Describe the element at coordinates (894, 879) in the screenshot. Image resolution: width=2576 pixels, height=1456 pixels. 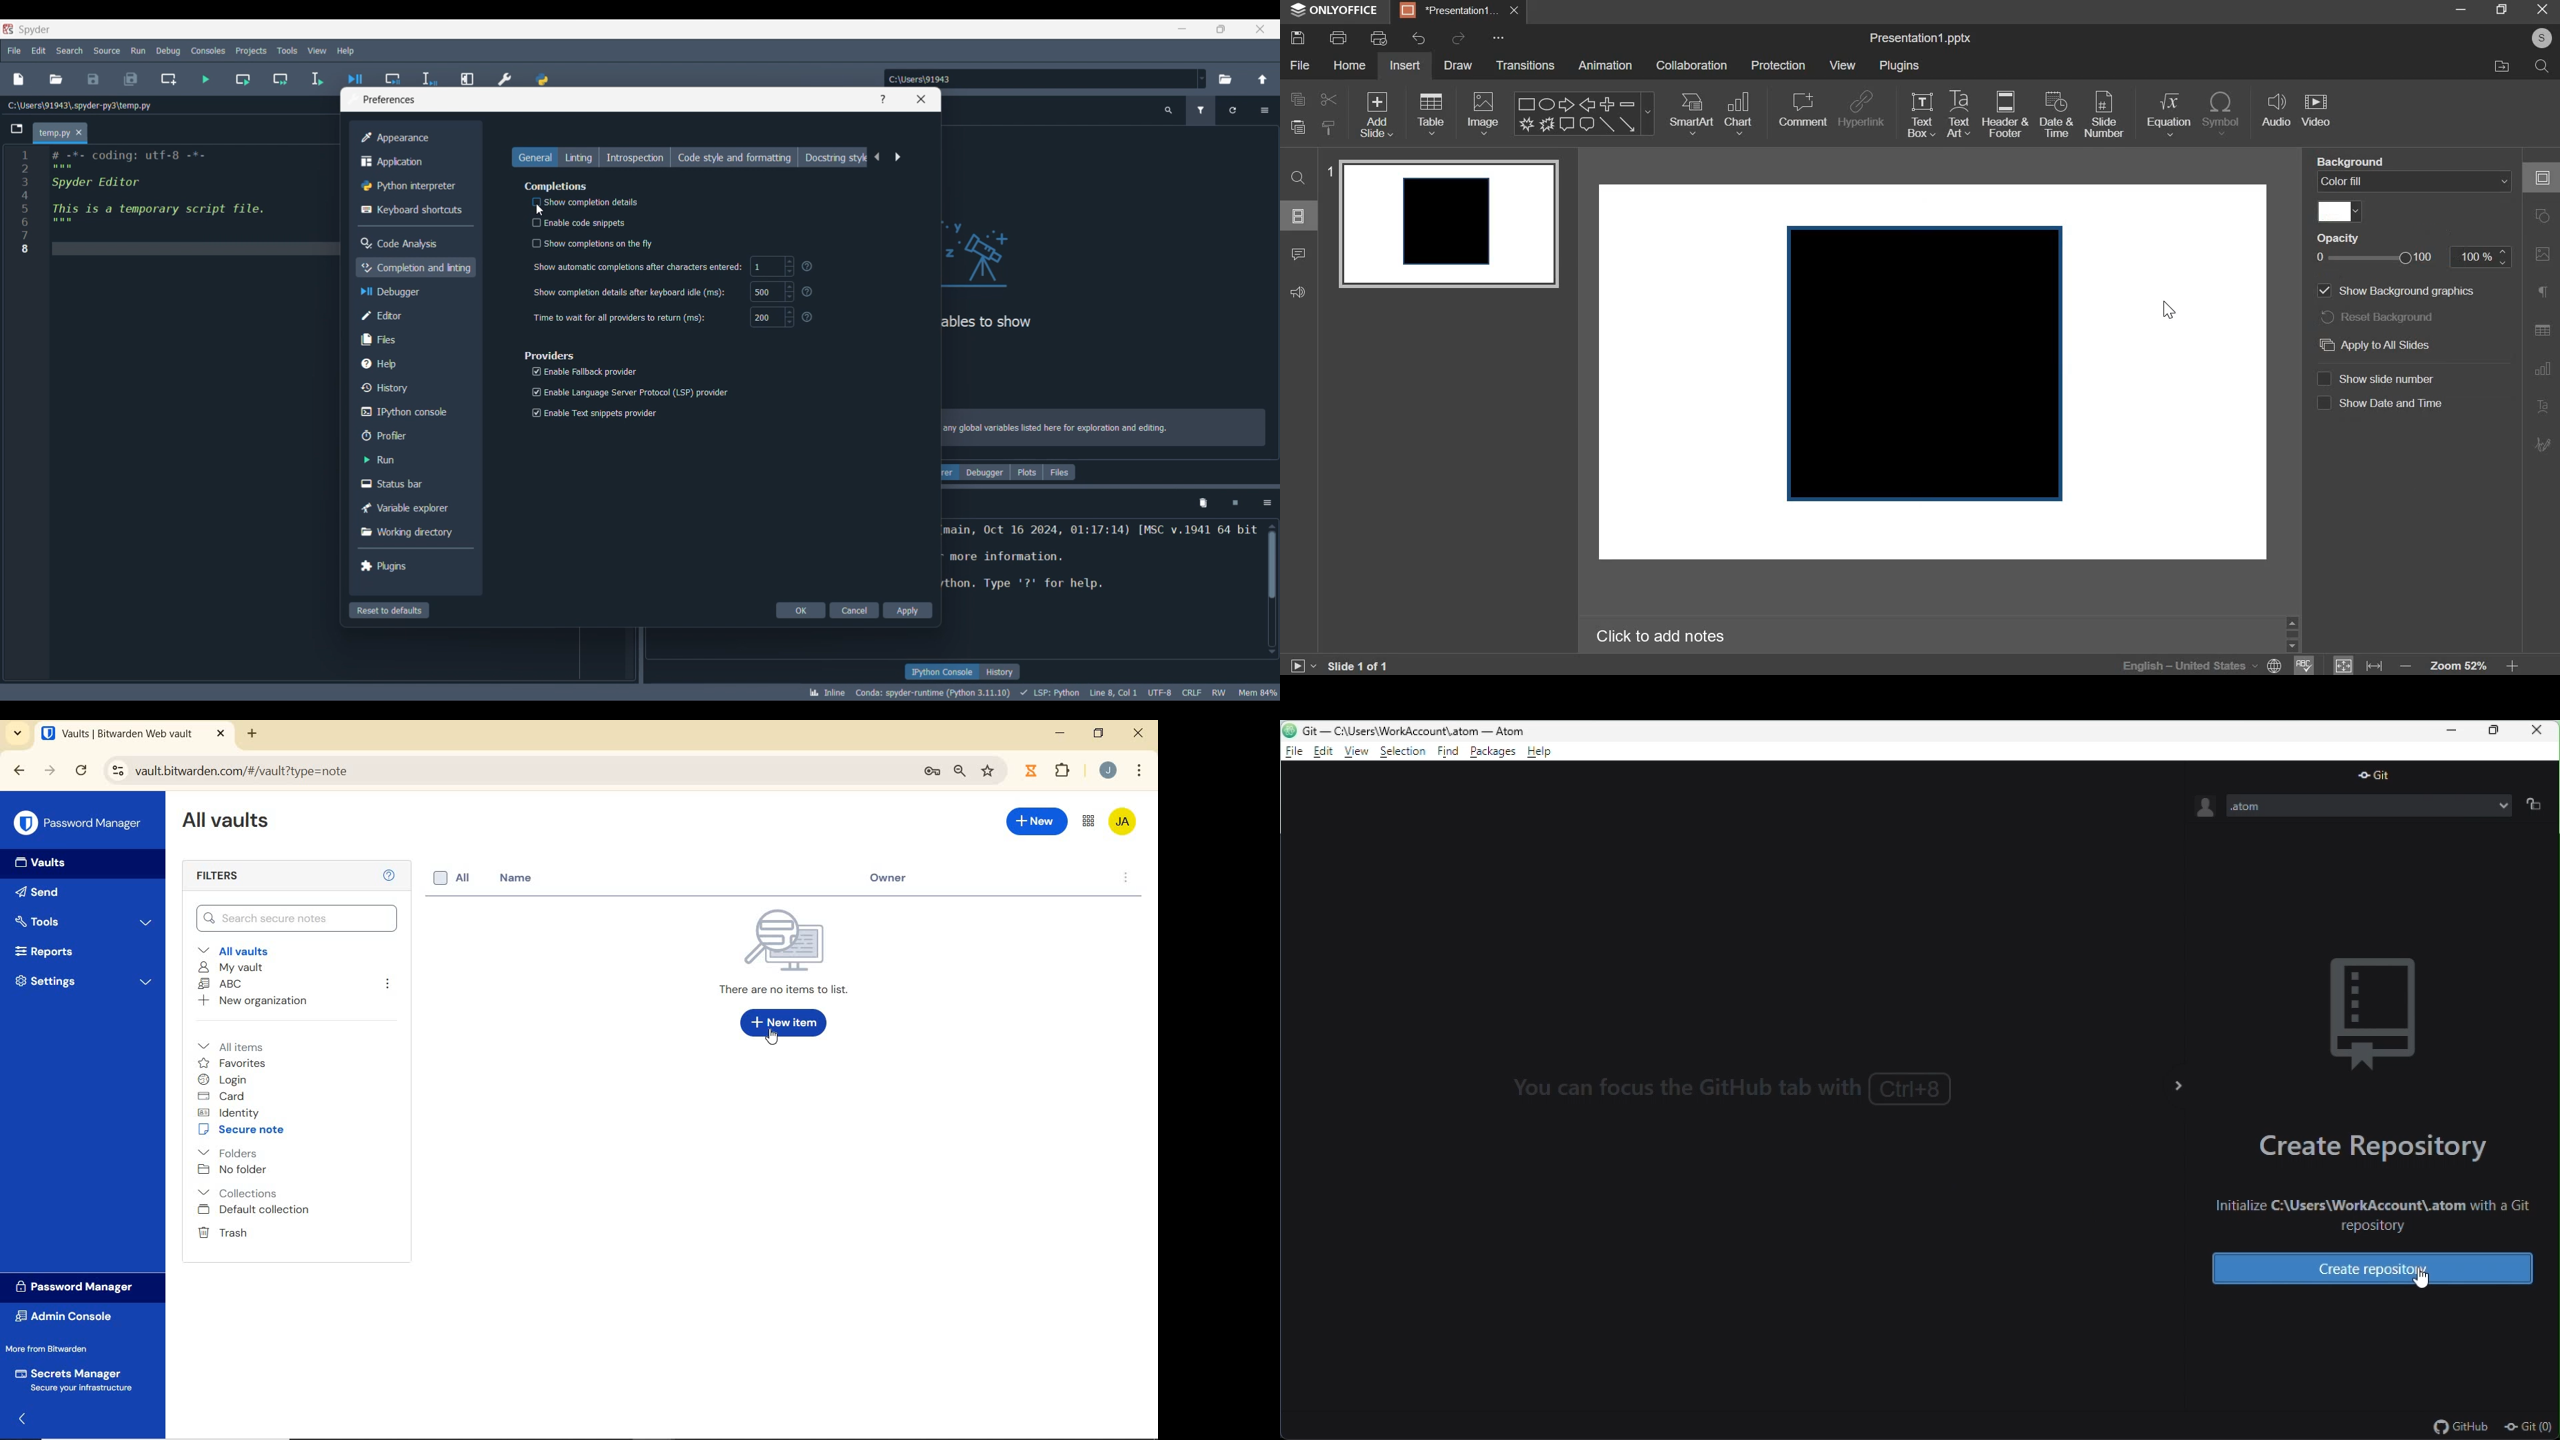
I see `owner` at that location.